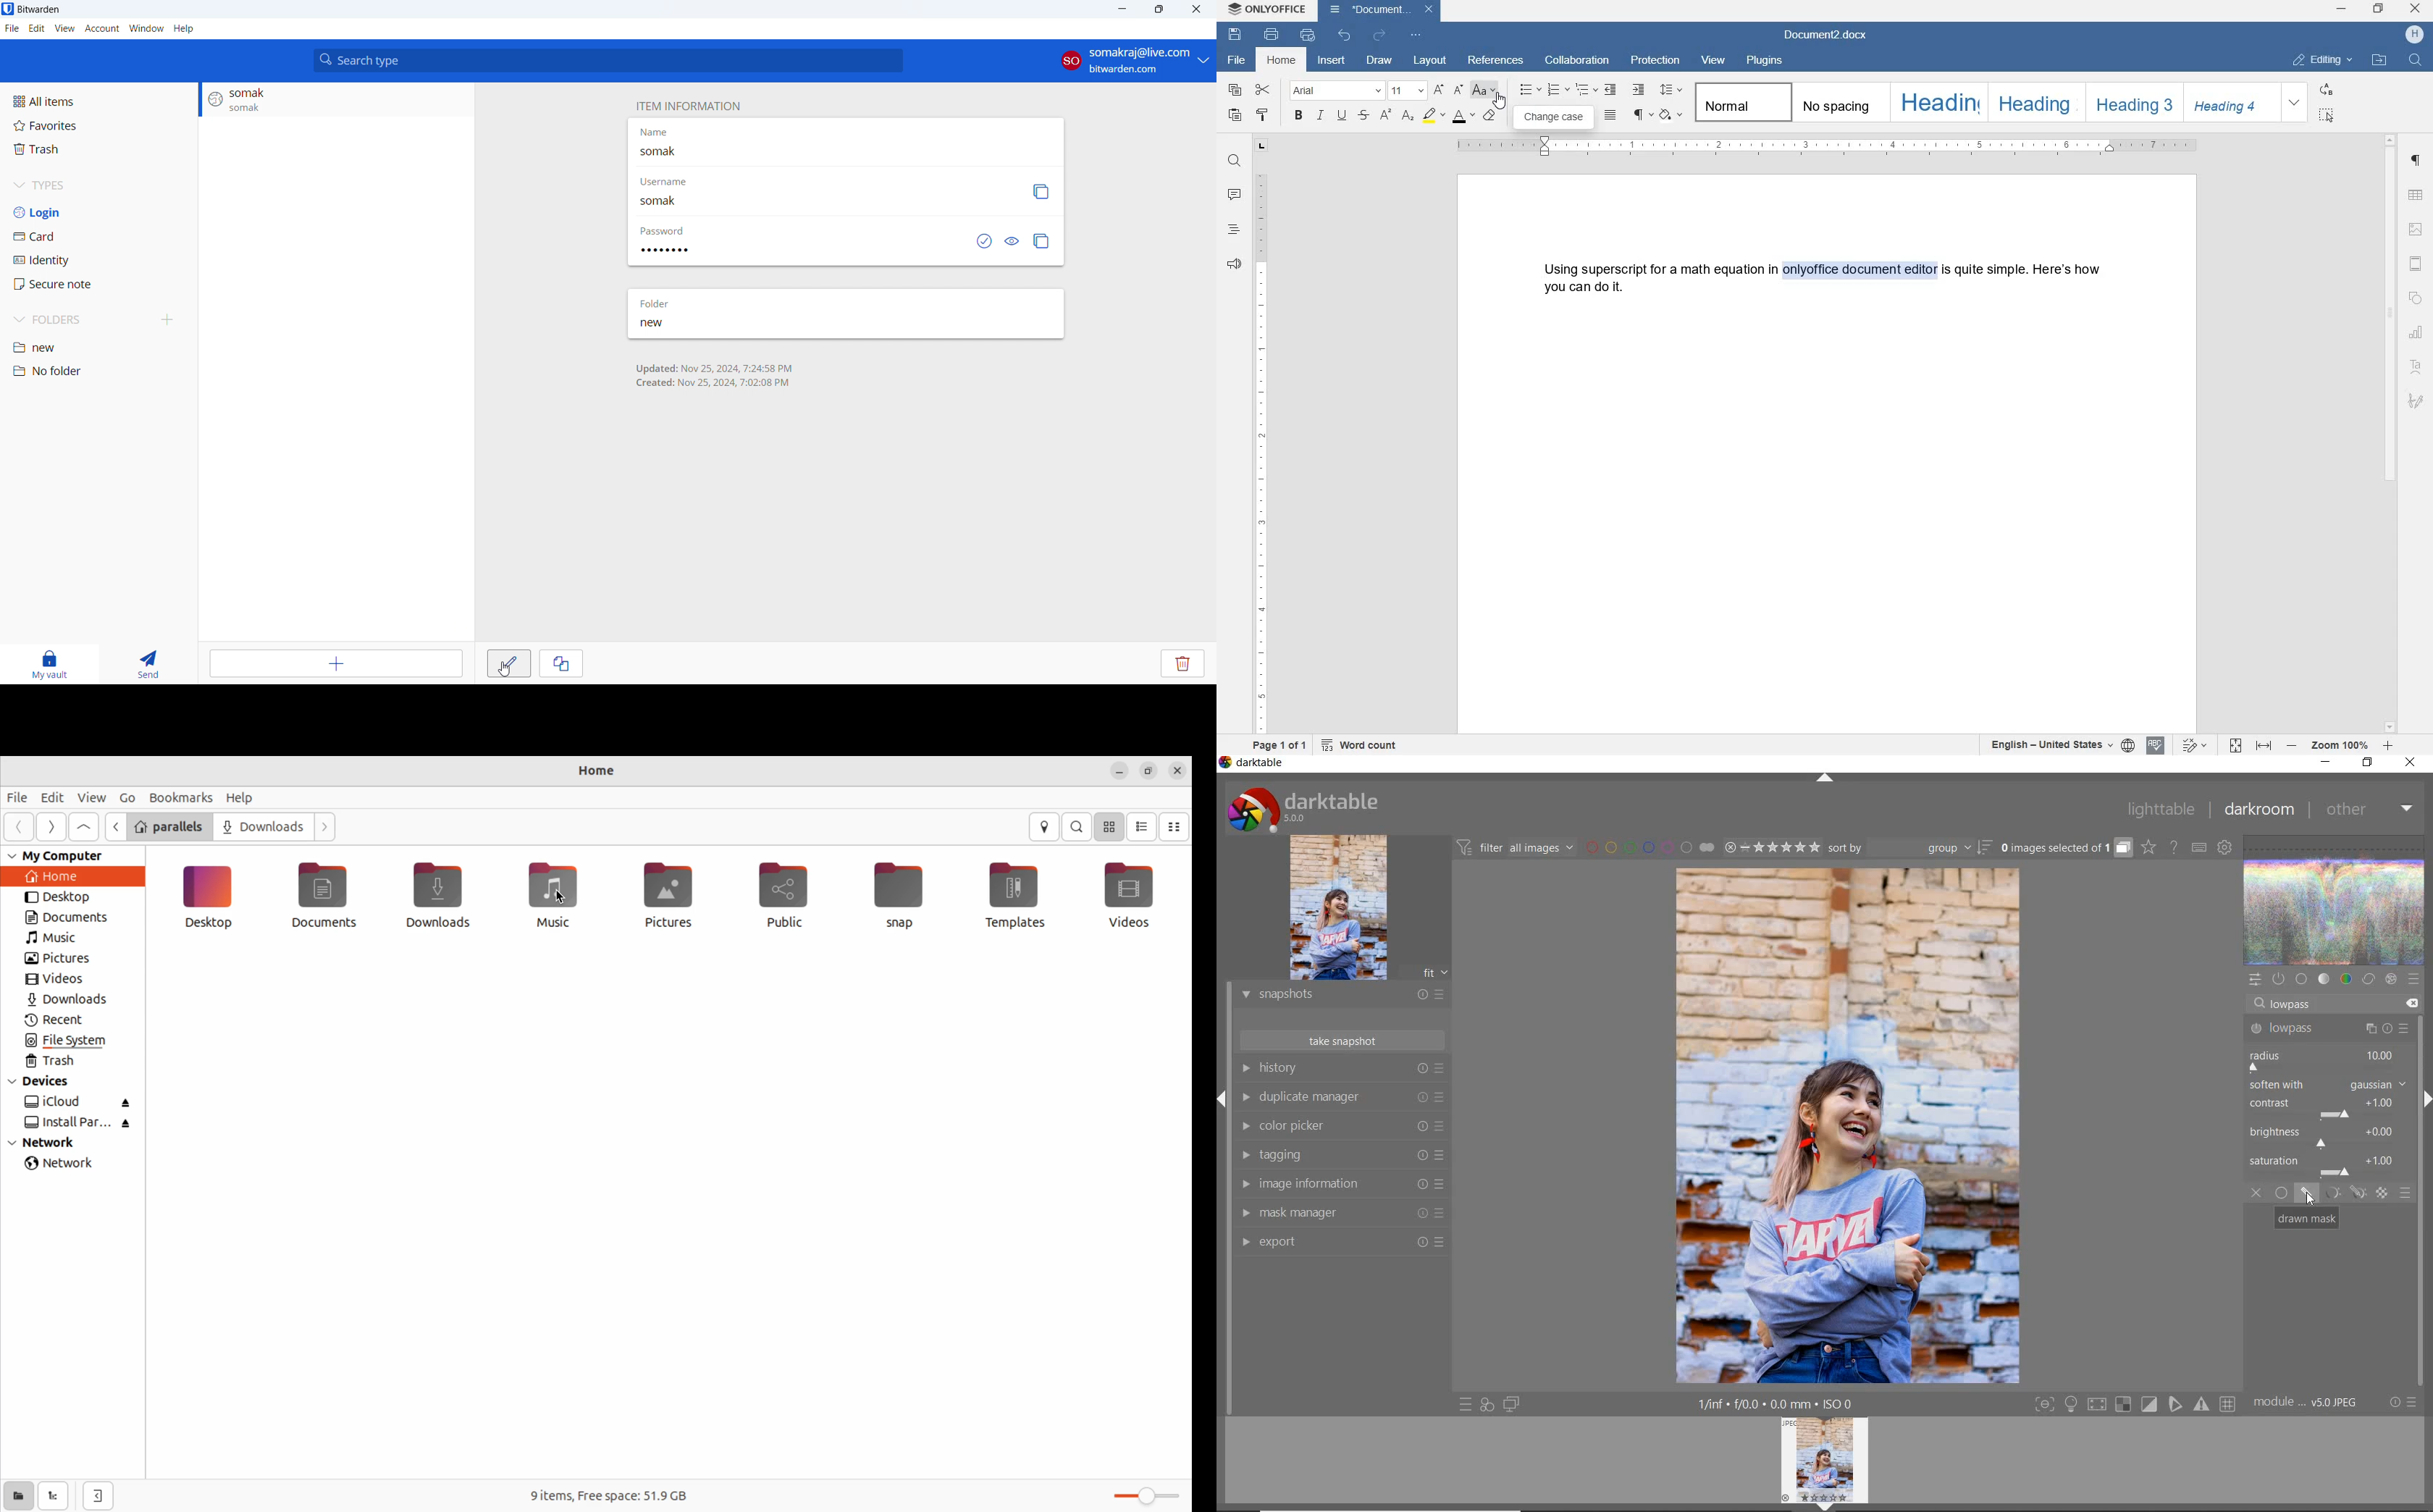  What do you see at coordinates (1363, 745) in the screenshot?
I see `word count` at bounding box center [1363, 745].